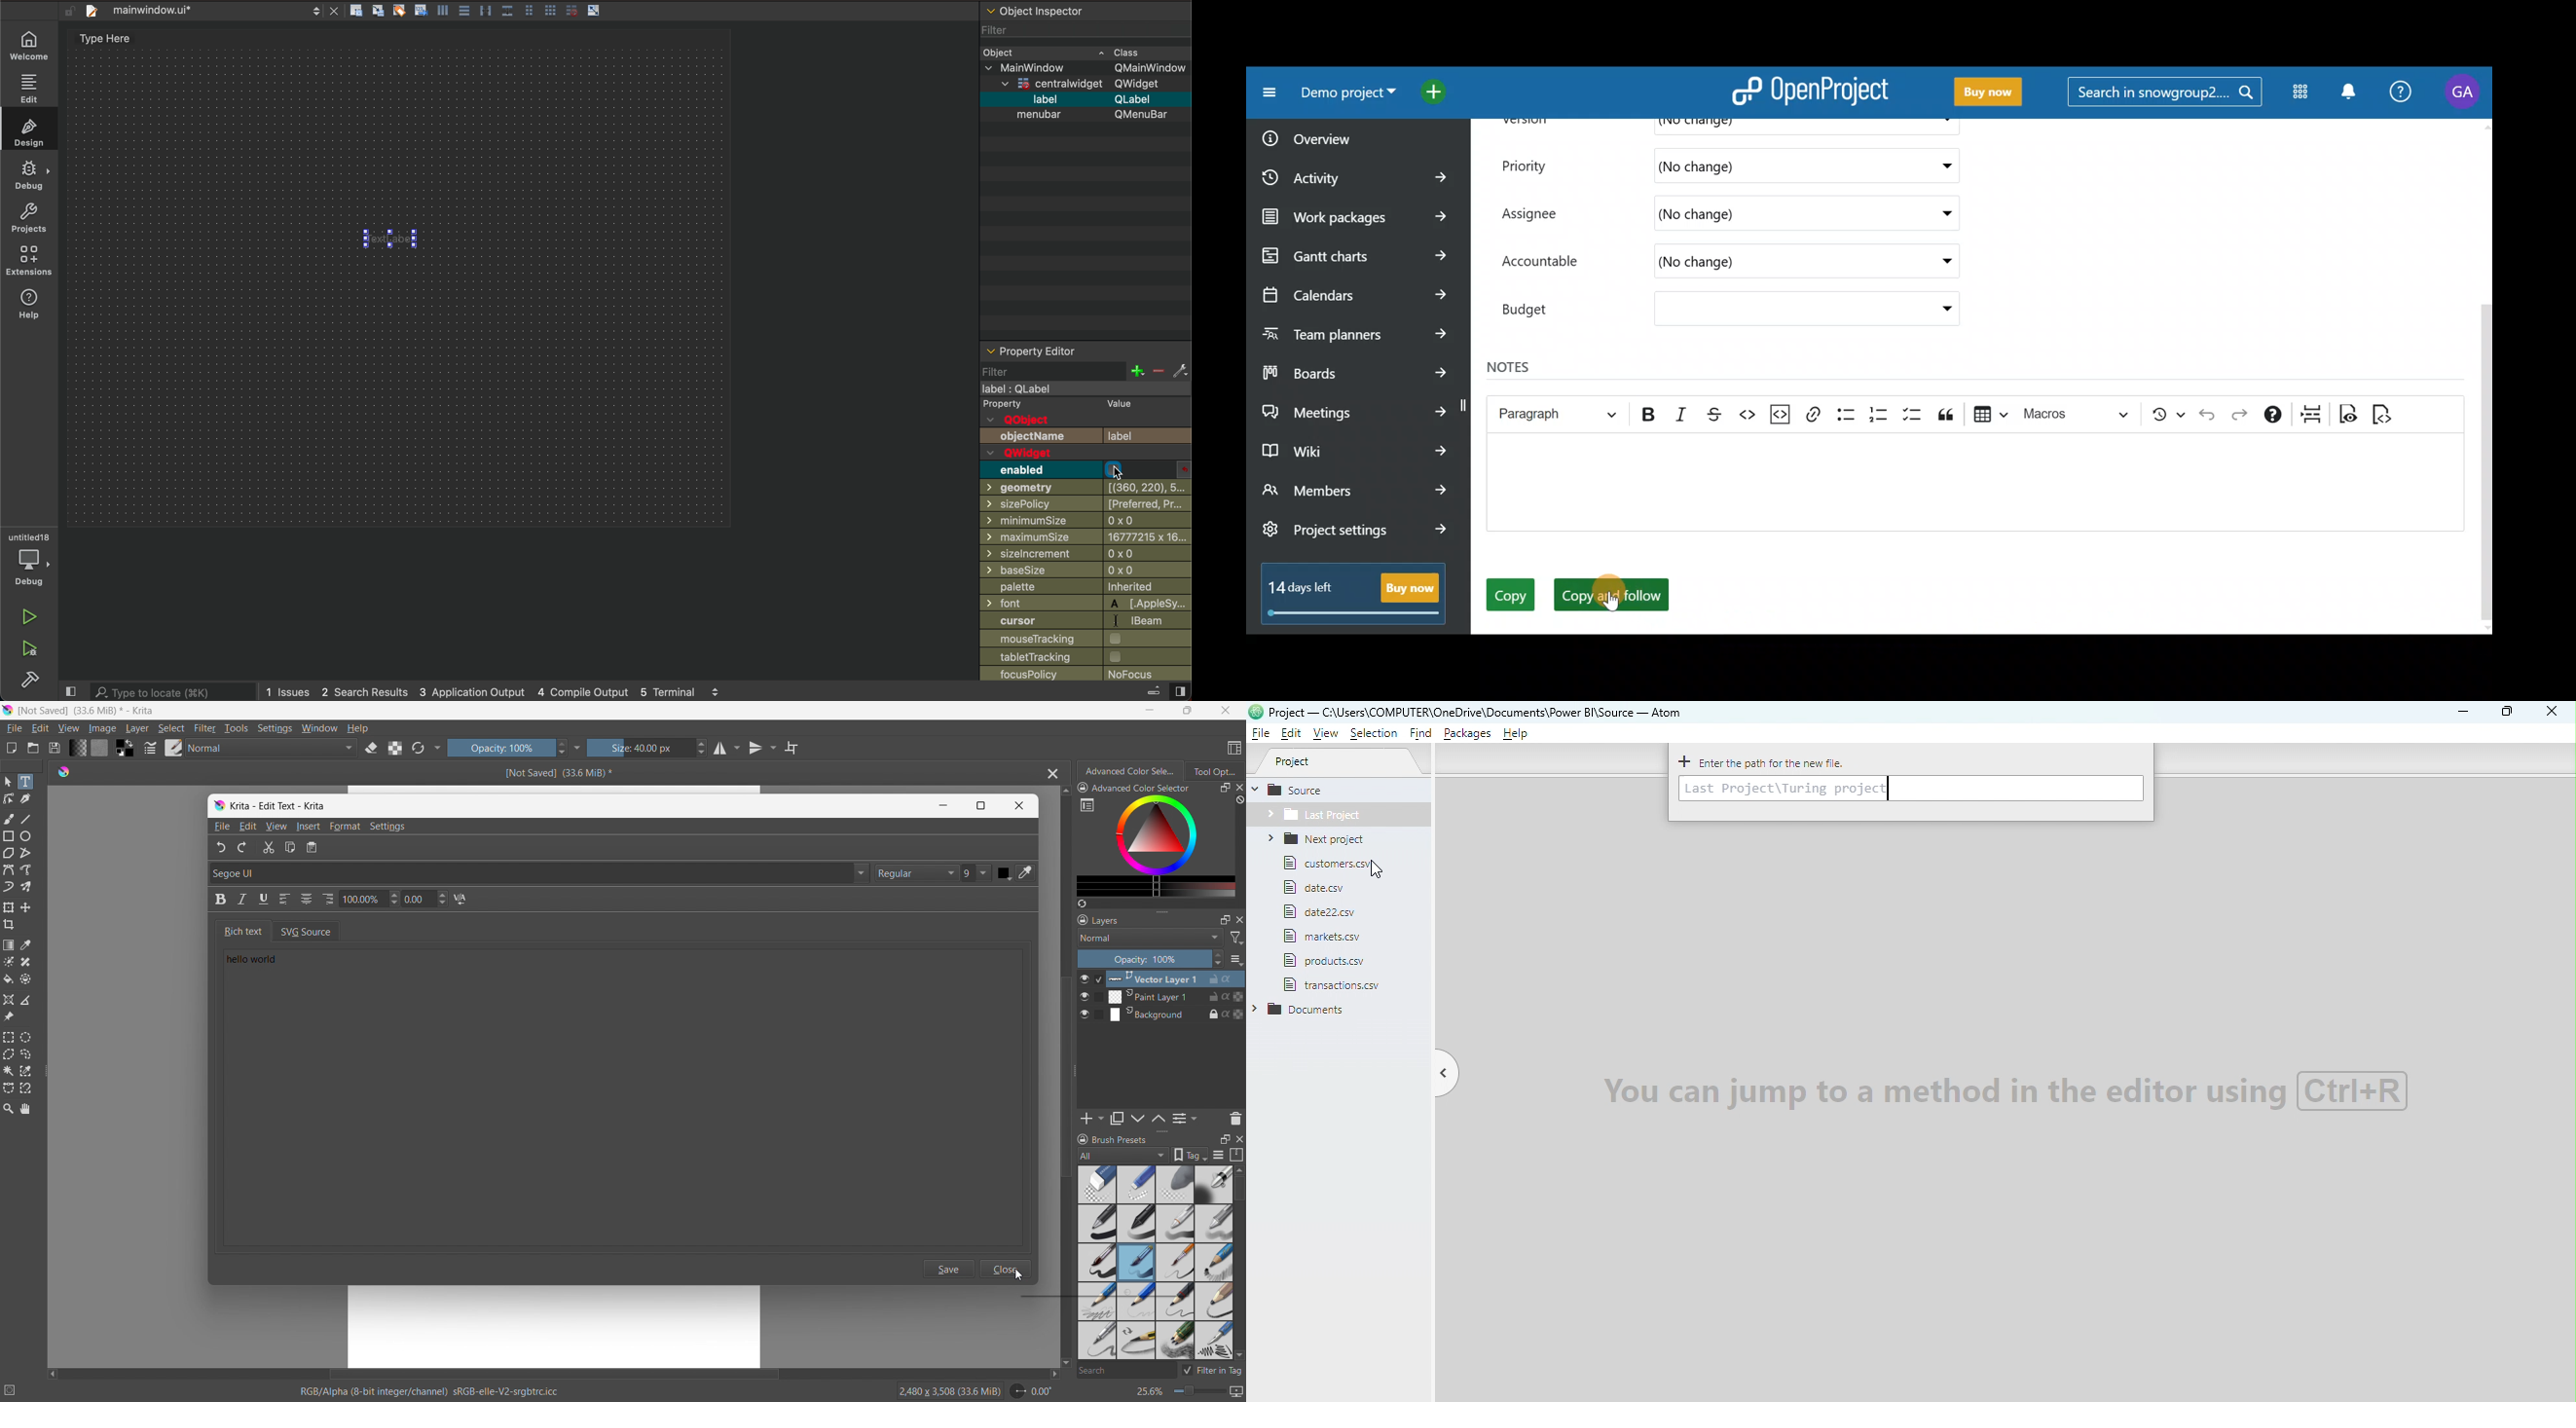 This screenshot has height=1428, width=2576. What do you see at coordinates (1161, 1132) in the screenshot?
I see `resize ` at bounding box center [1161, 1132].